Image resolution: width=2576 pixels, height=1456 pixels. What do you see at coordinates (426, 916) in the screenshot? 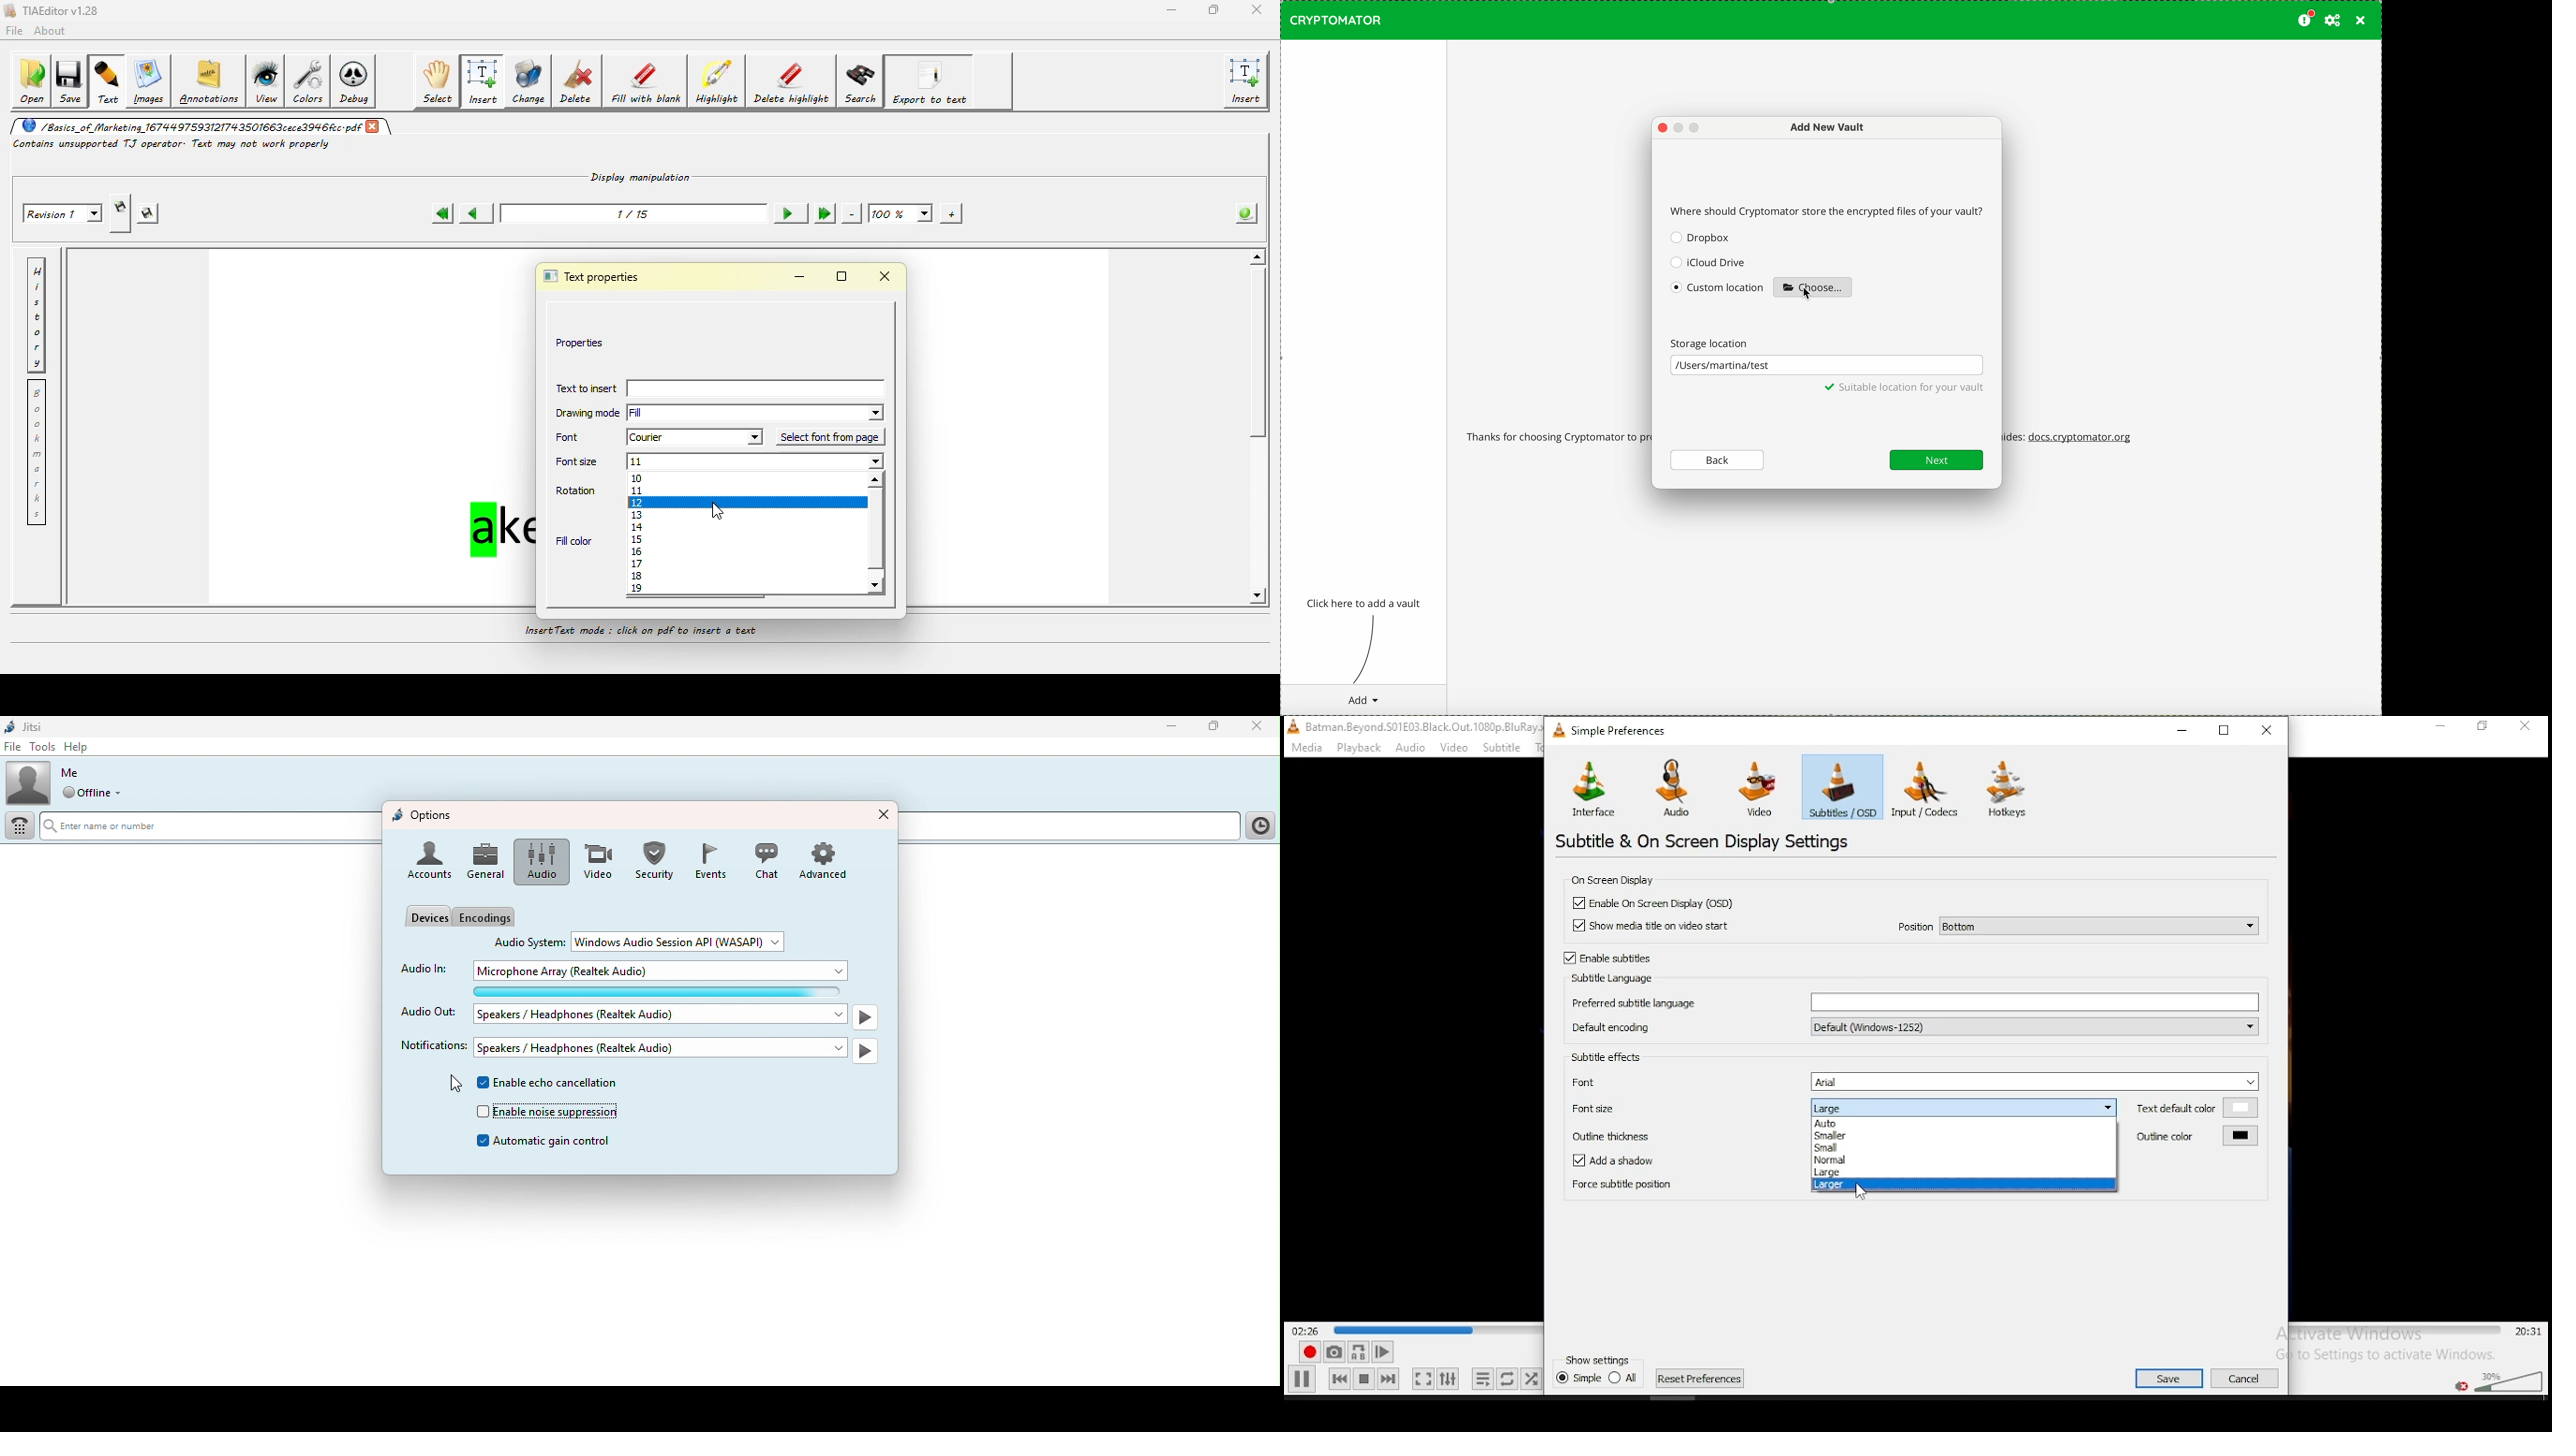
I see `Devices` at bounding box center [426, 916].